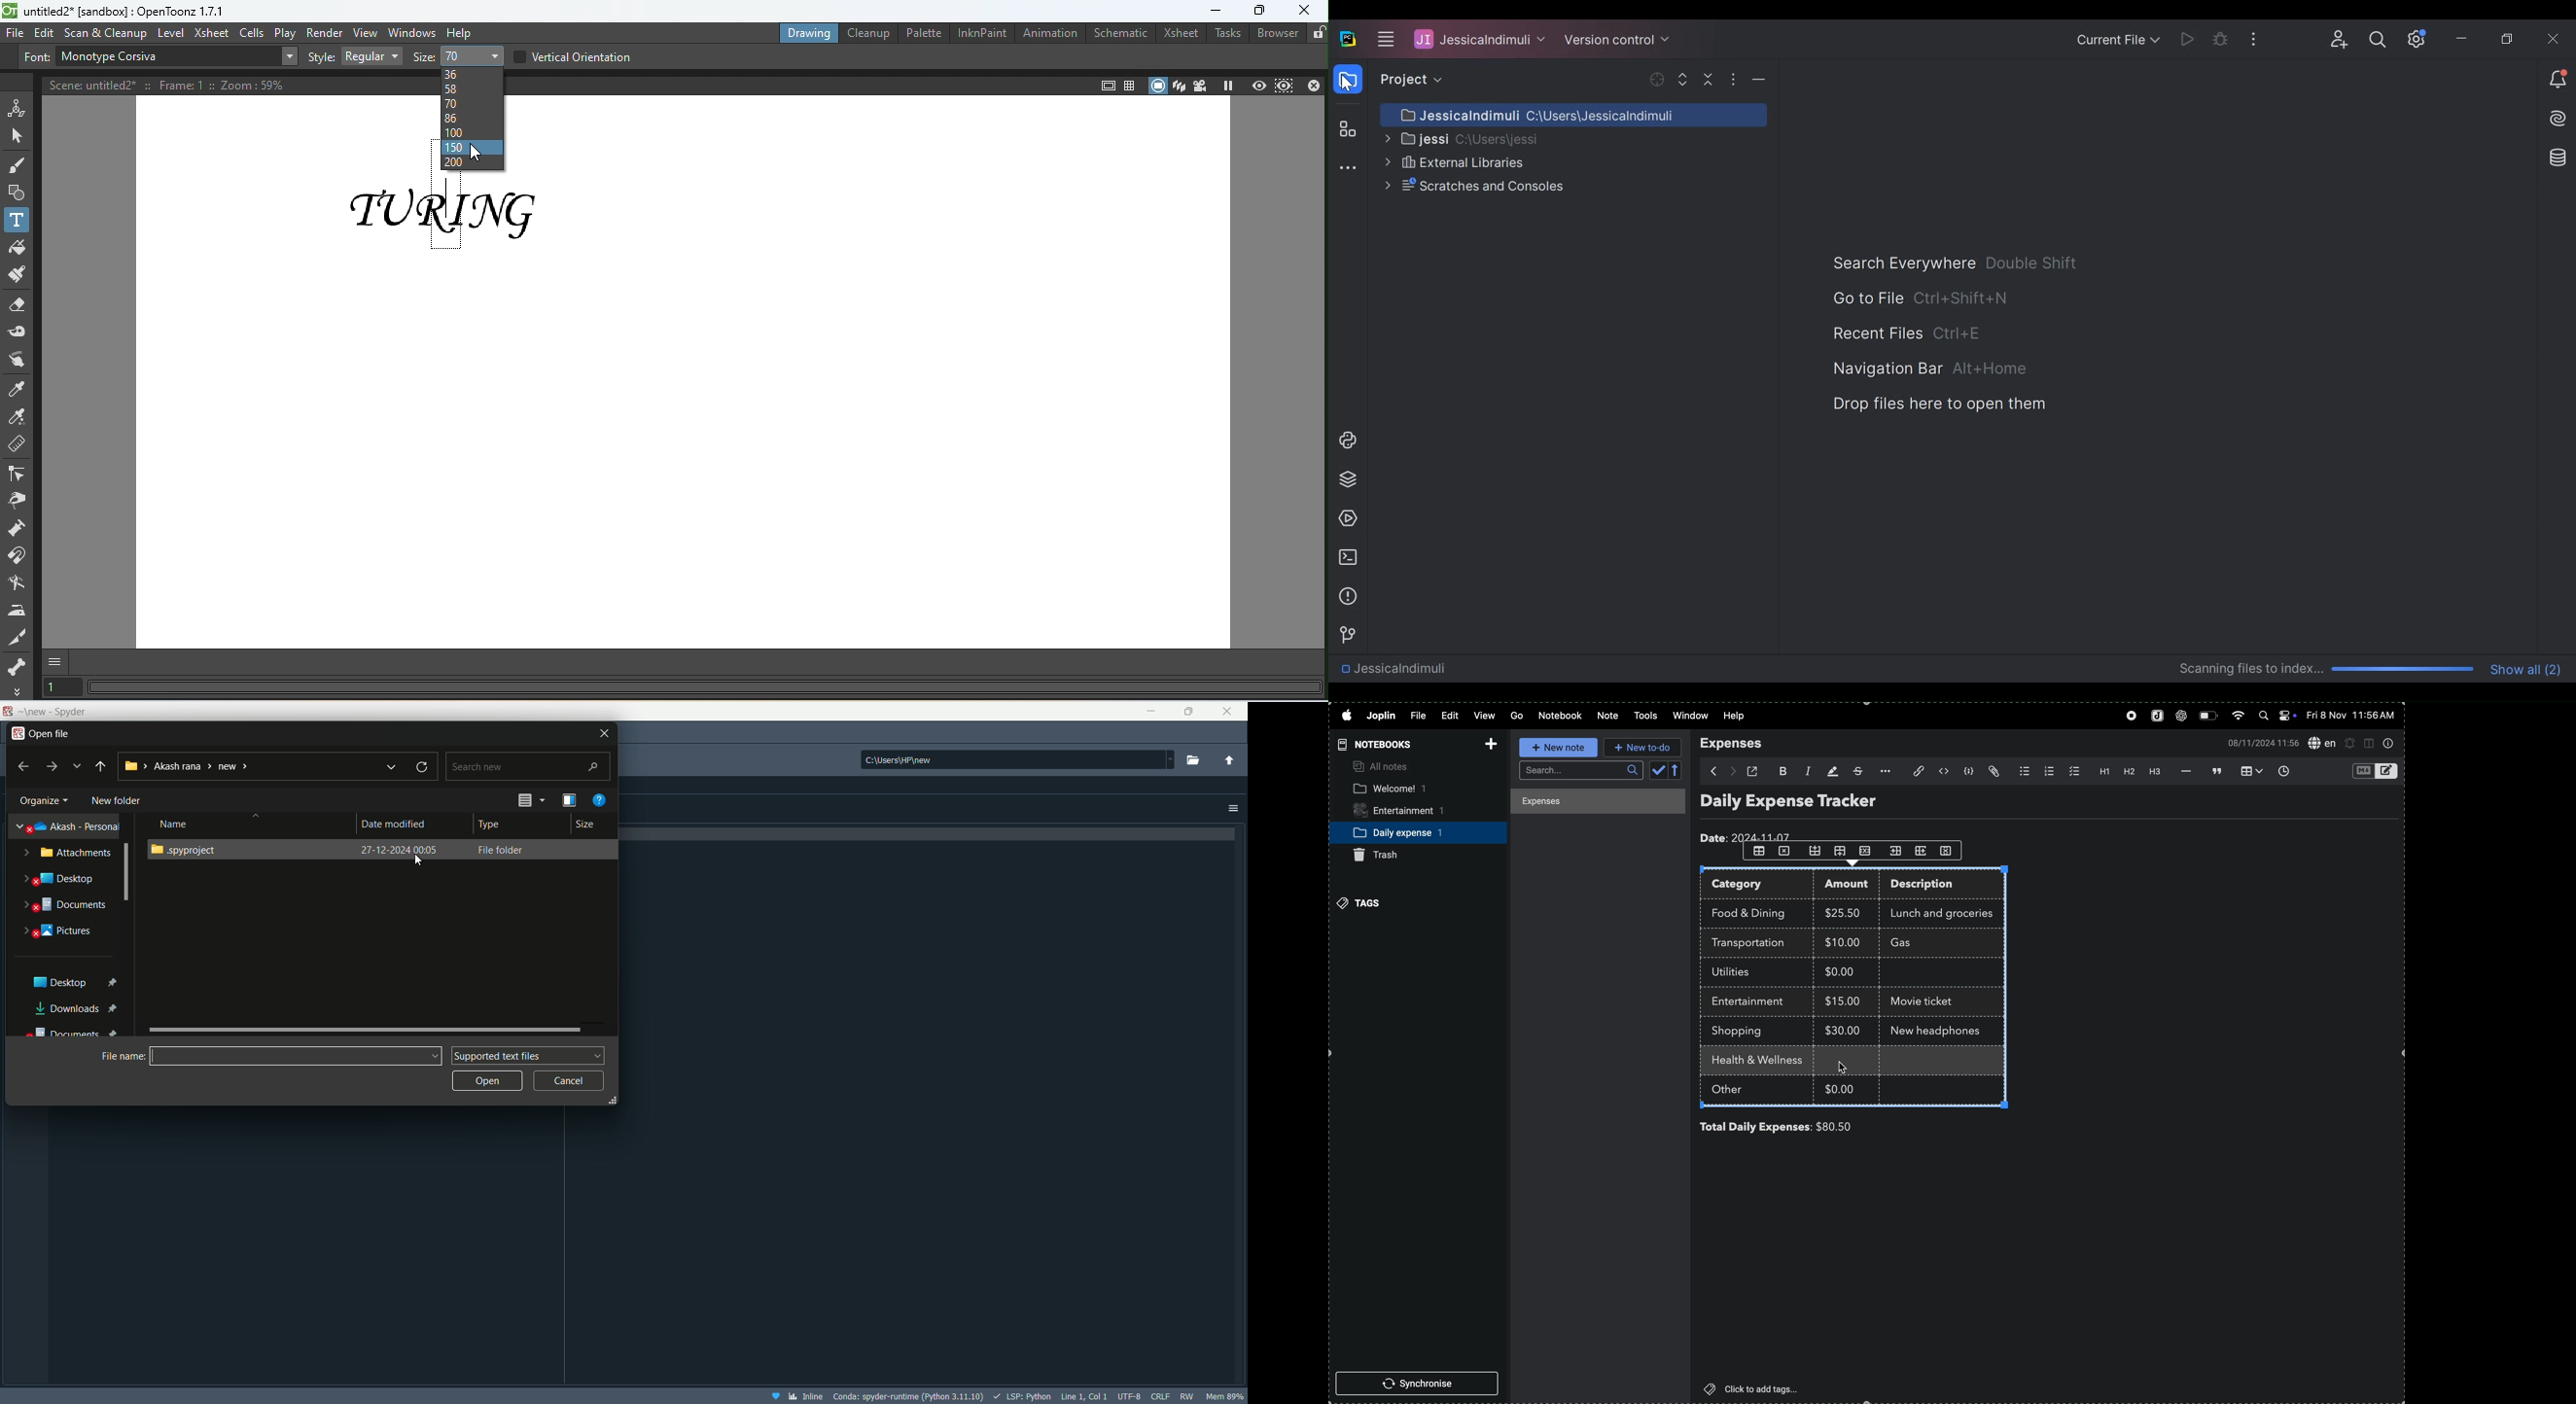  Describe the element at coordinates (55, 734) in the screenshot. I see `open file` at that location.